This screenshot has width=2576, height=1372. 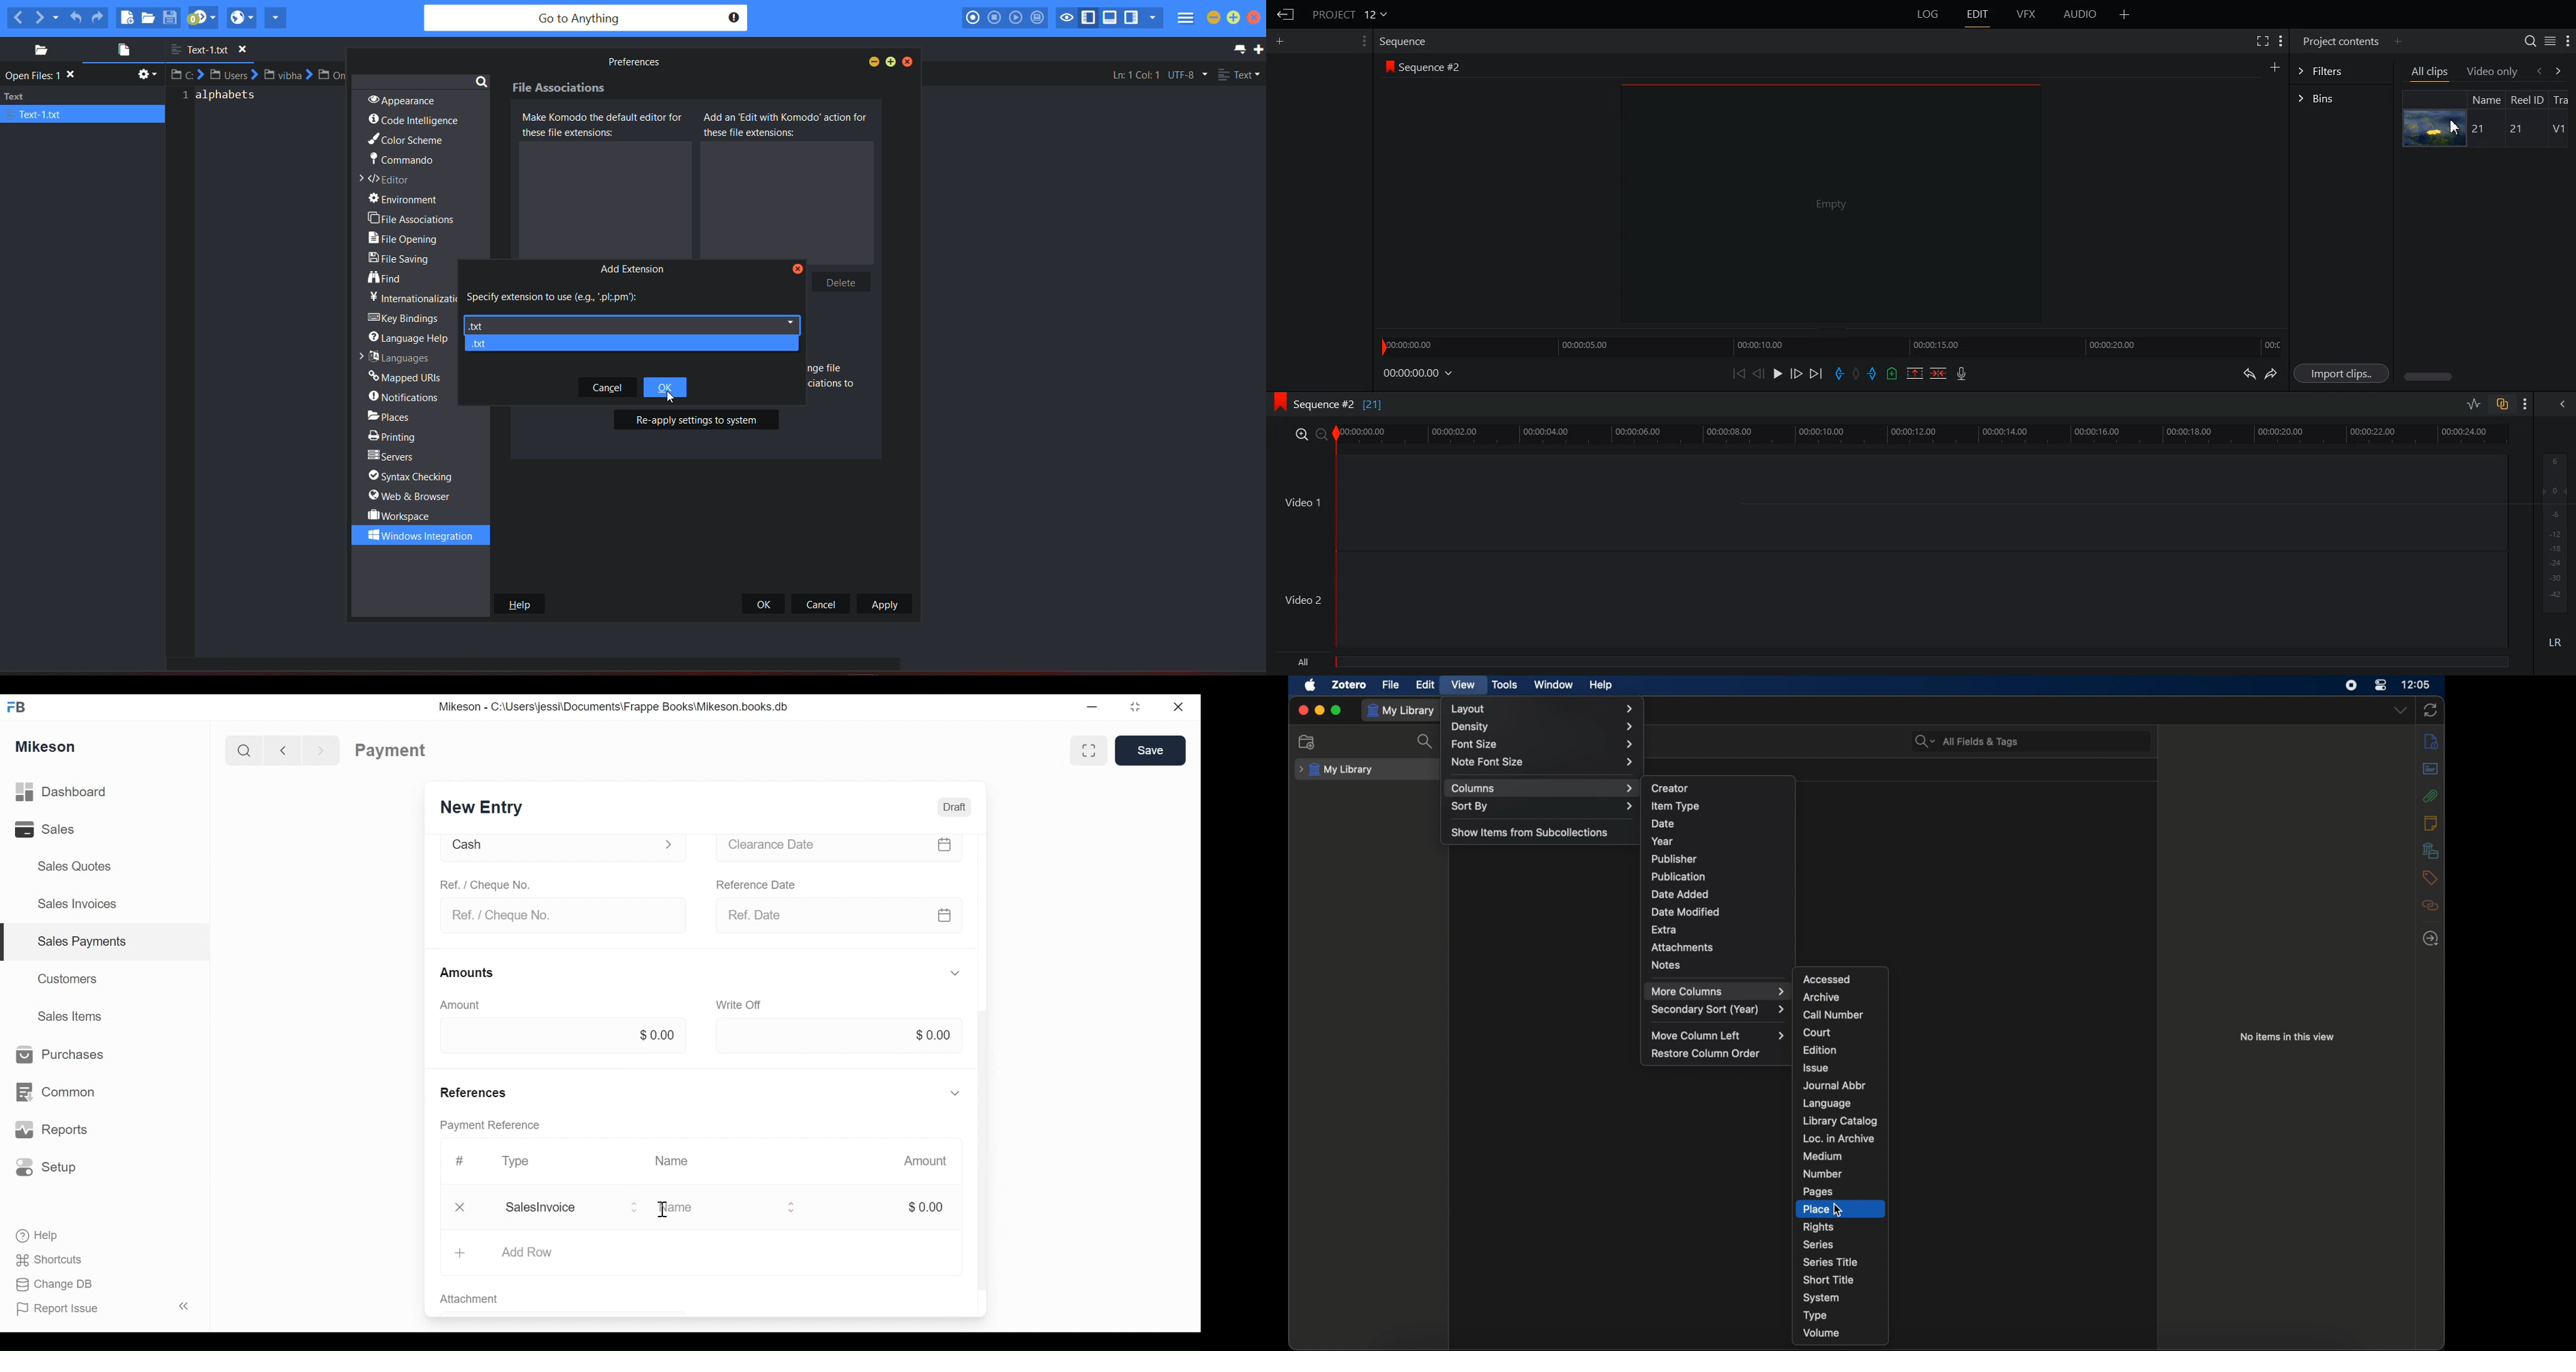 What do you see at coordinates (390, 749) in the screenshot?
I see `Payment` at bounding box center [390, 749].